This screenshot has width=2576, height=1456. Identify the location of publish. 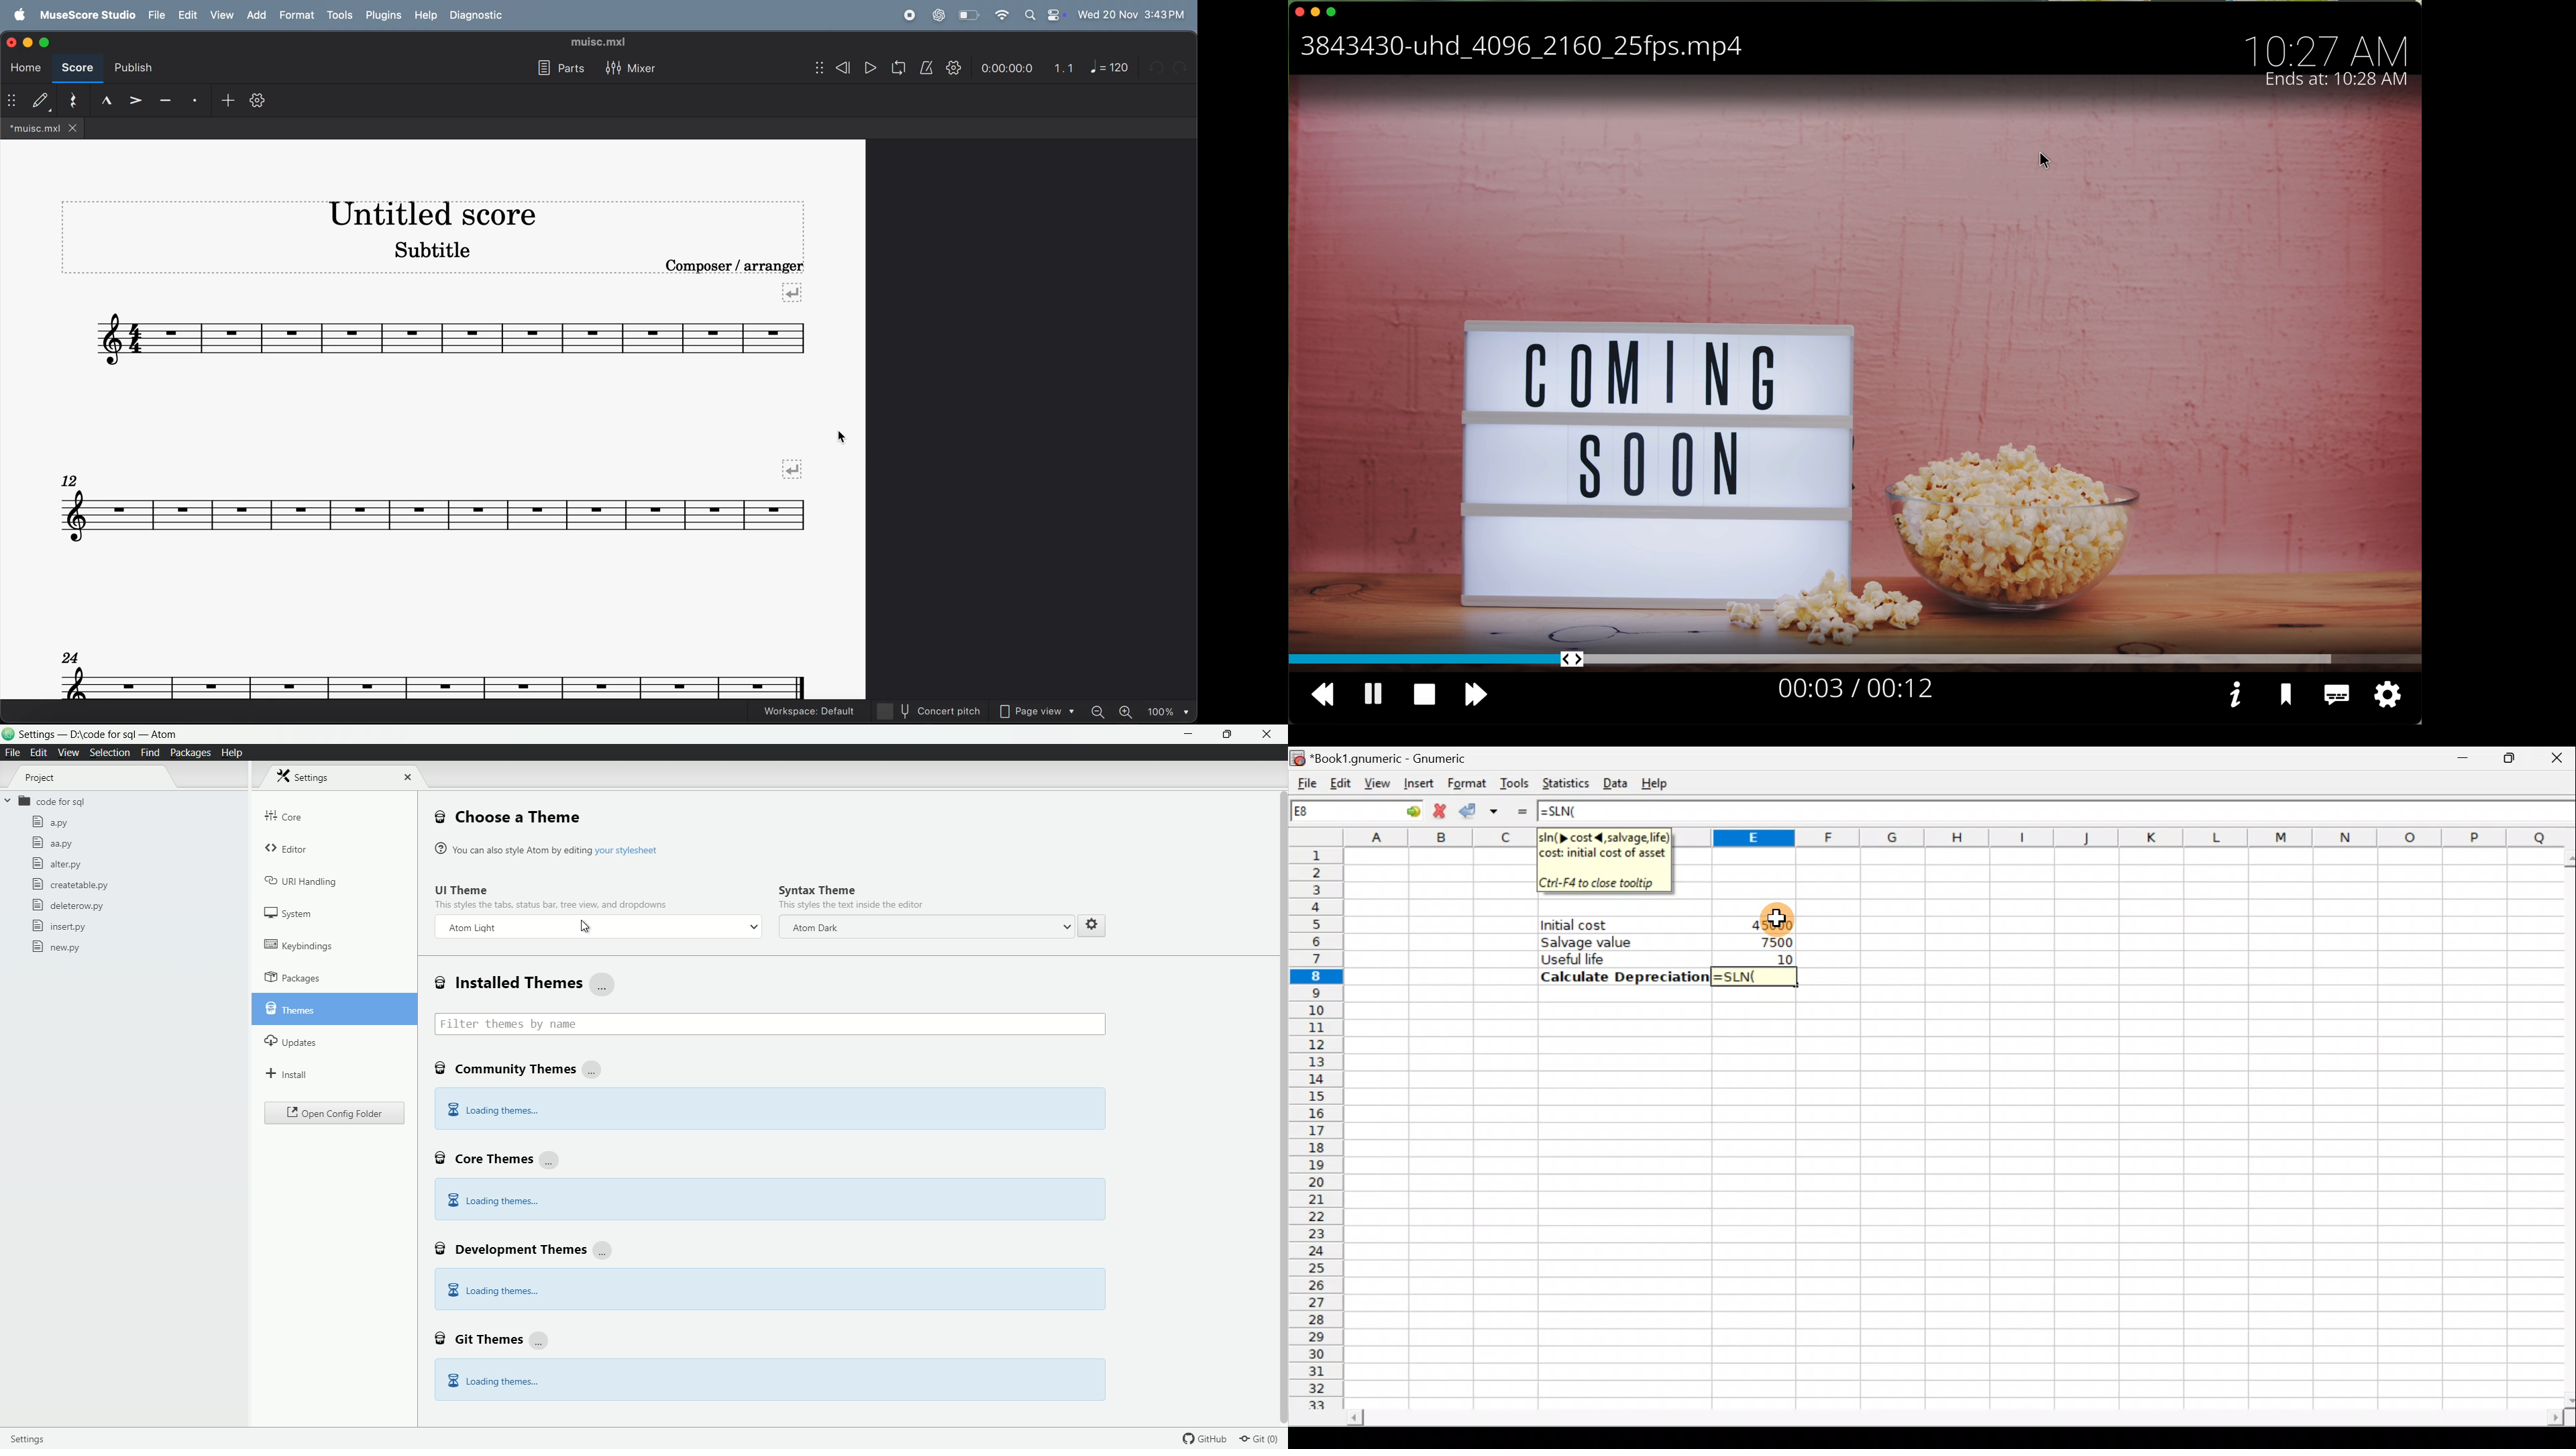
(137, 66).